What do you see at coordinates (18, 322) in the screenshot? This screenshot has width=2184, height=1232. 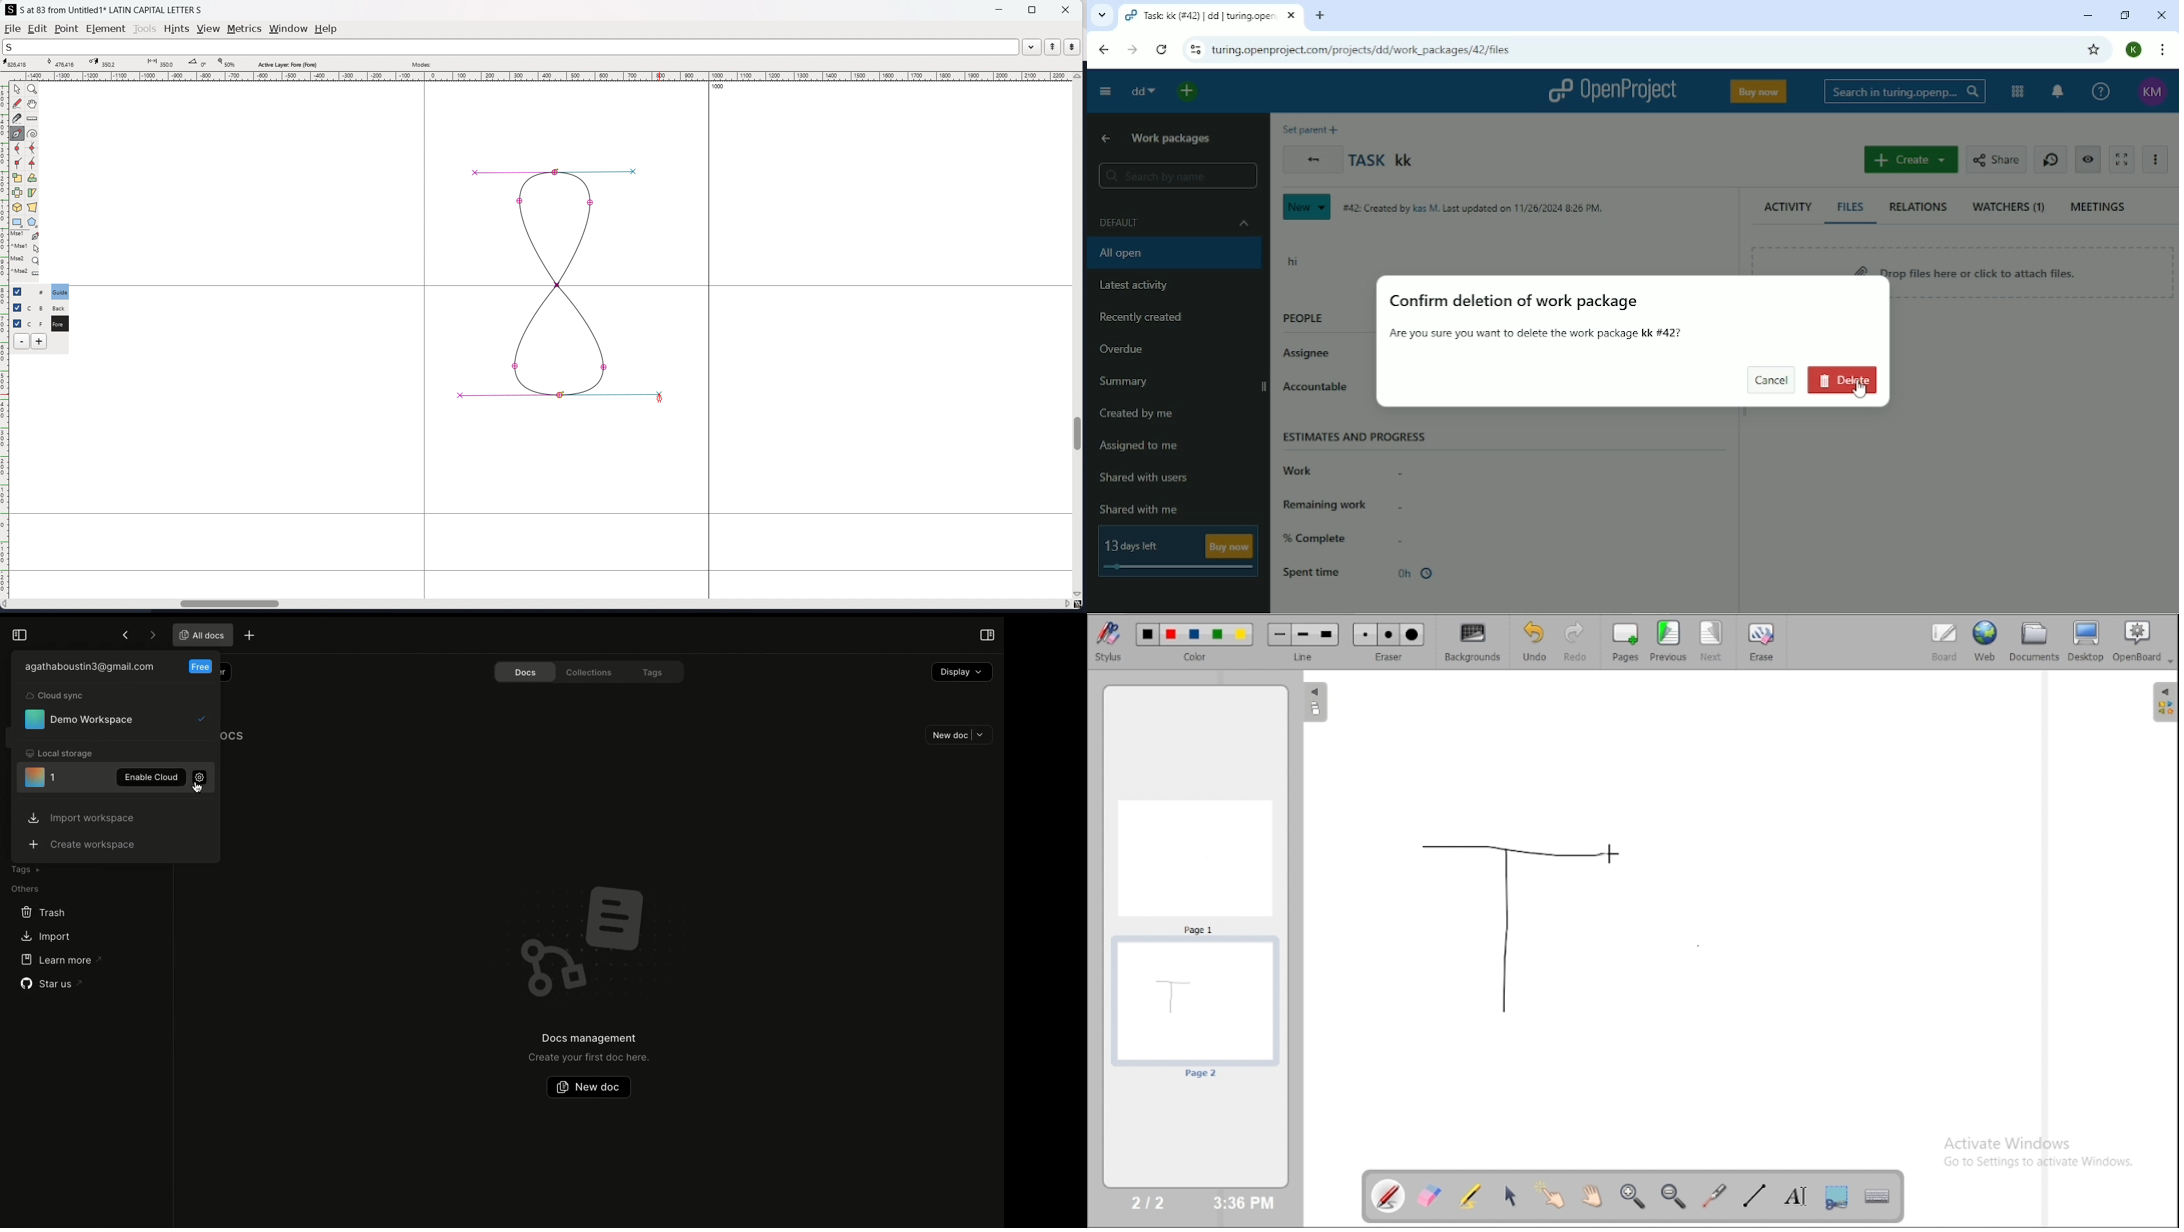 I see `selection toggle` at bounding box center [18, 322].